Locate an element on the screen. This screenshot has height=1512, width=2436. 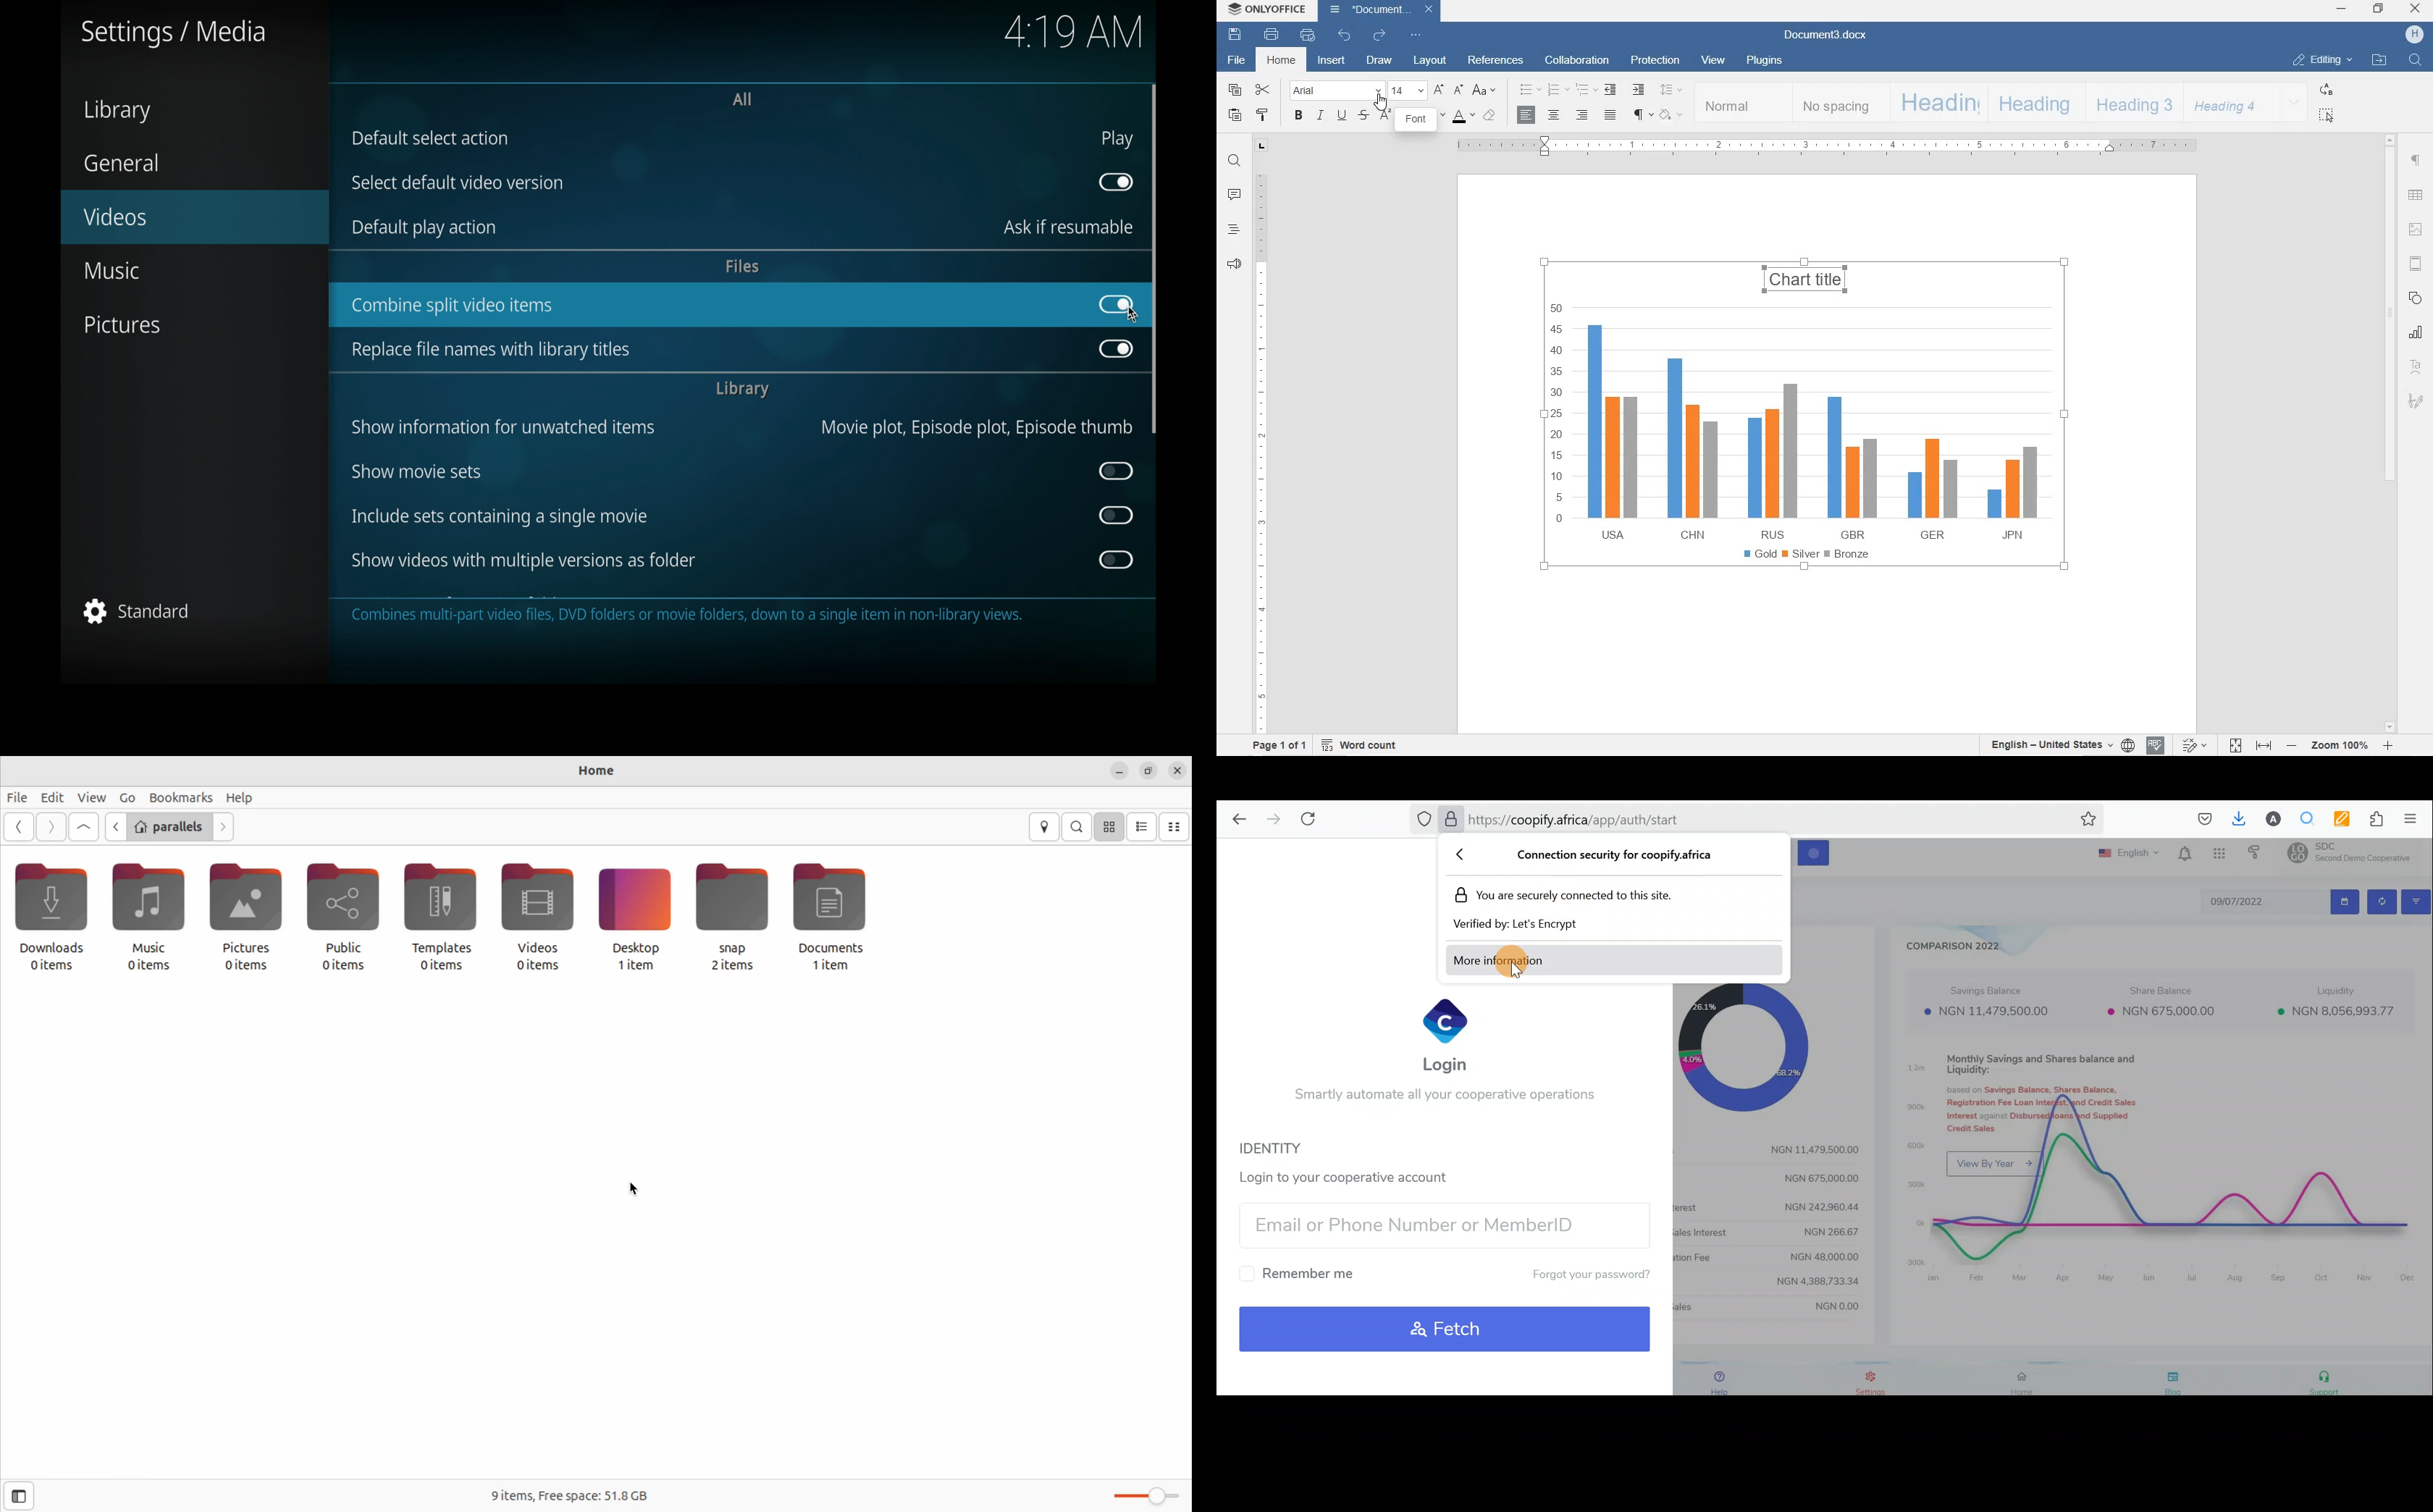
This category contains the settings for how information for videos is collected, stored, shown, and navigated is located at coordinates (708, 617).